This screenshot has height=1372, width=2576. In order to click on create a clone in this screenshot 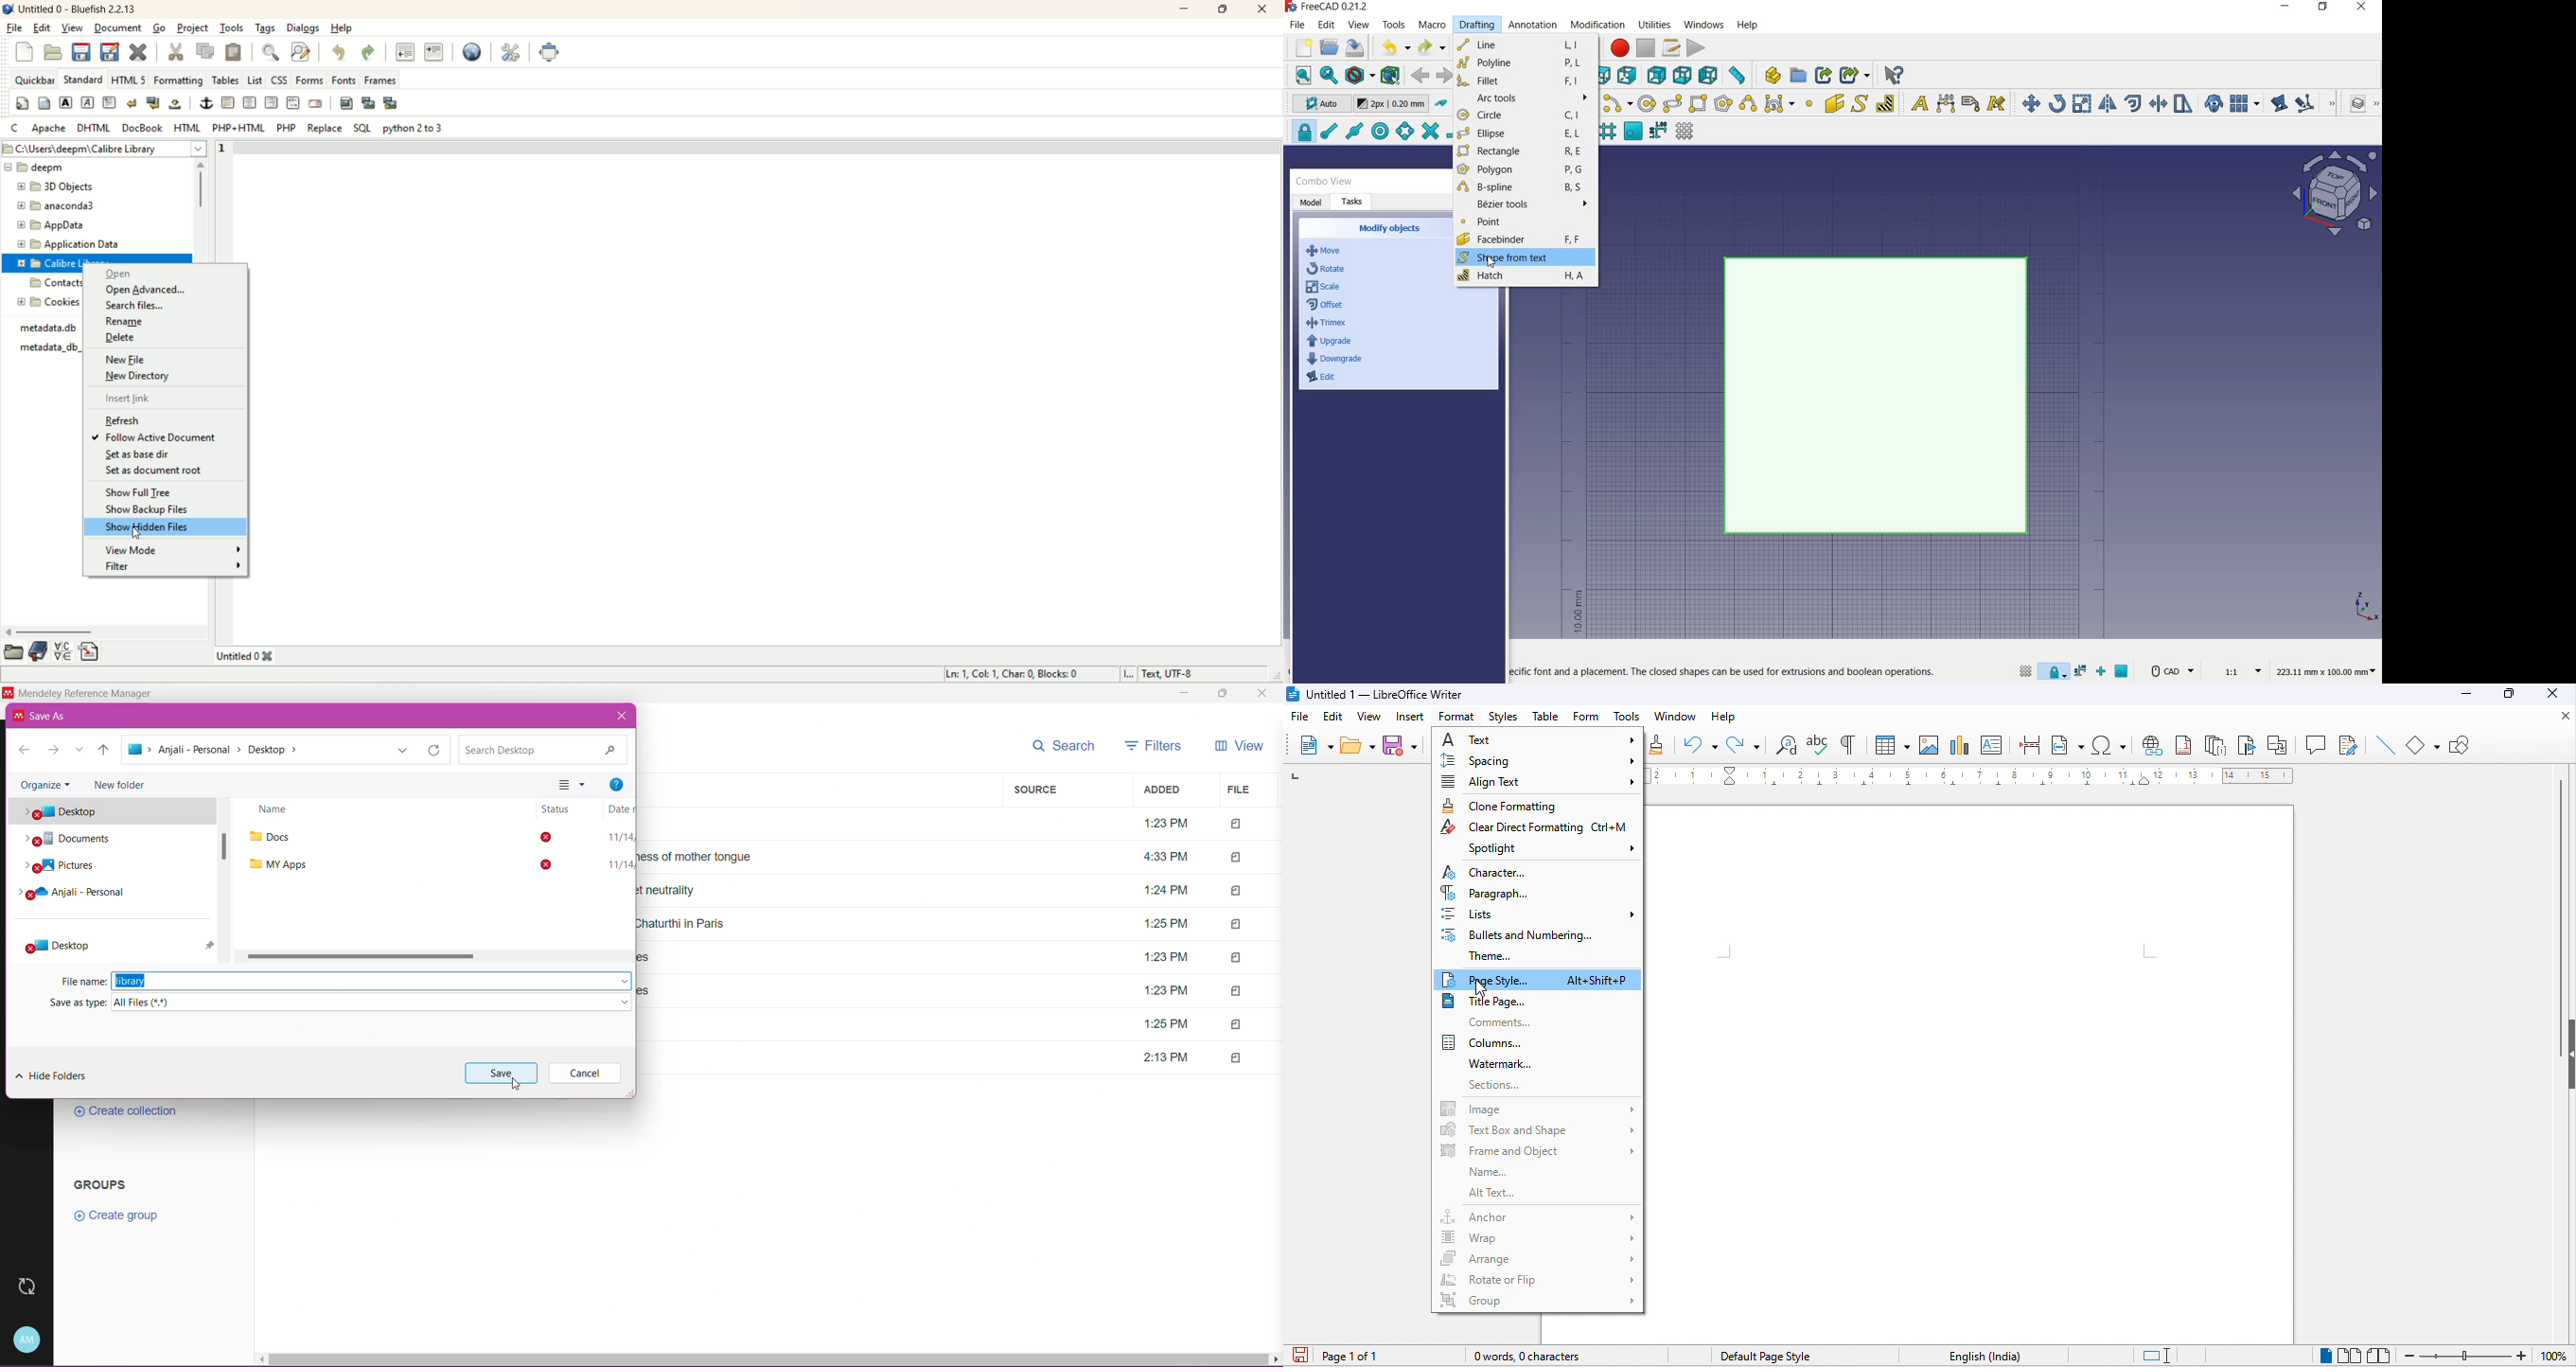, I will do `click(2213, 105)`.